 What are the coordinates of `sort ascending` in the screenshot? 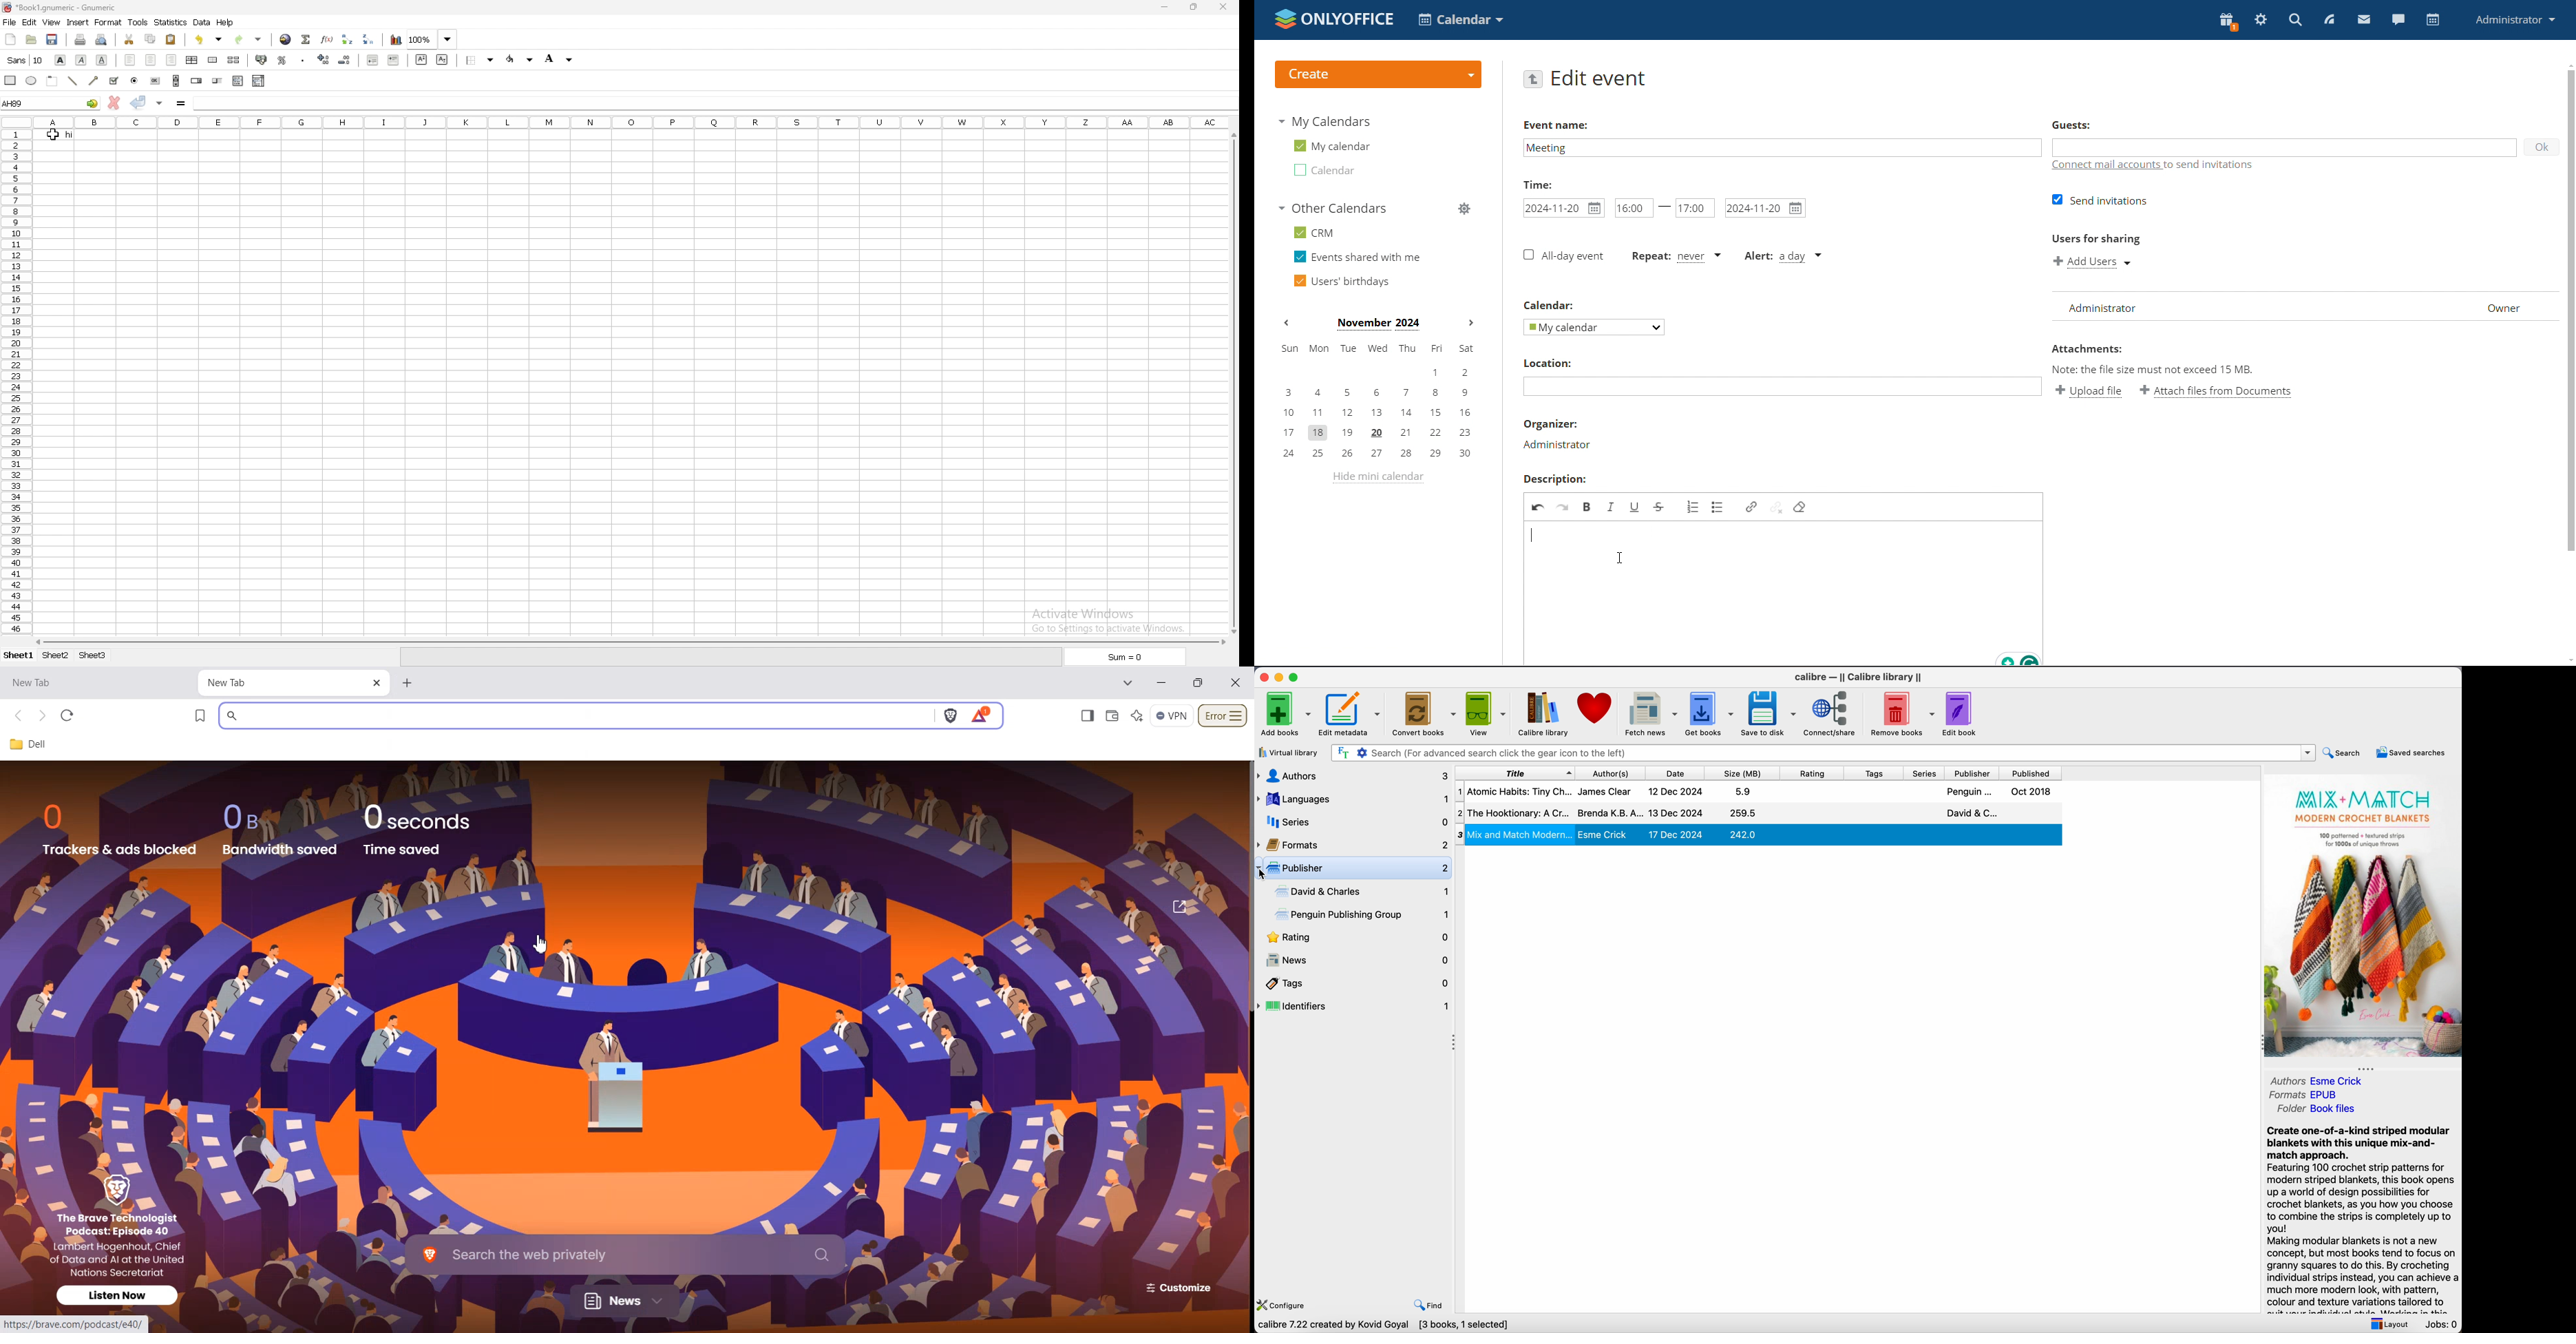 It's located at (347, 39).